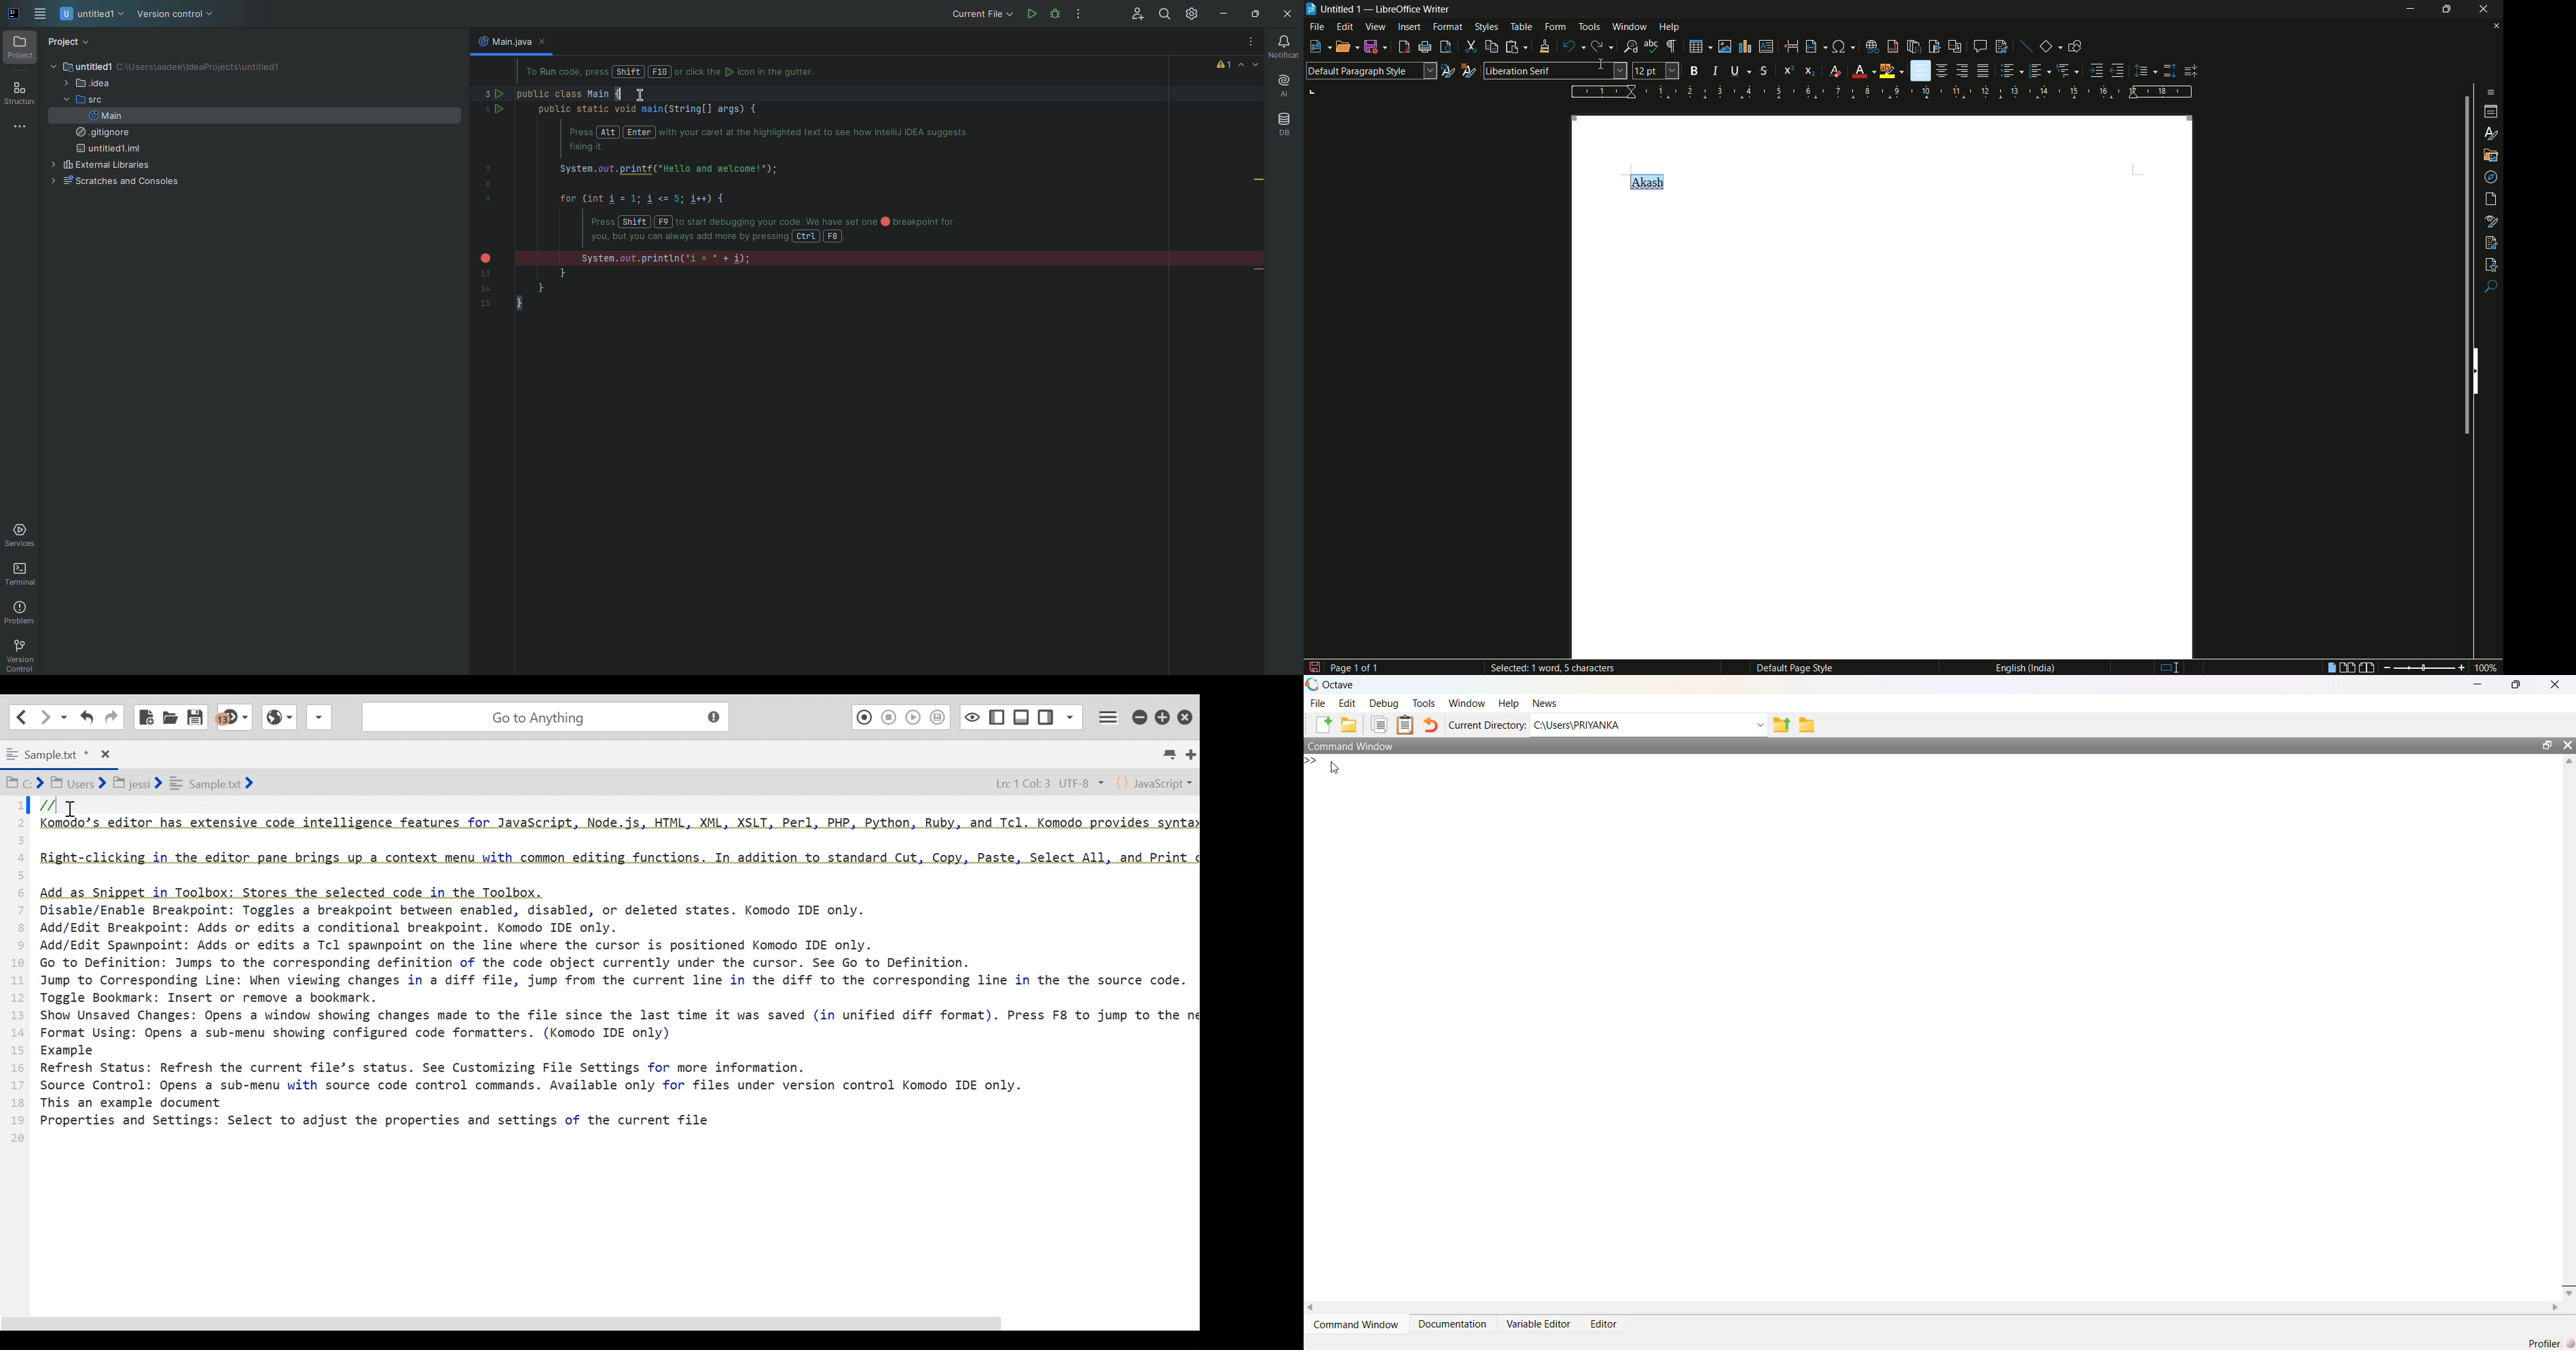 The width and height of the screenshot is (2576, 1372). Describe the element at coordinates (2384, 668) in the screenshot. I see `zoom out` at that location.